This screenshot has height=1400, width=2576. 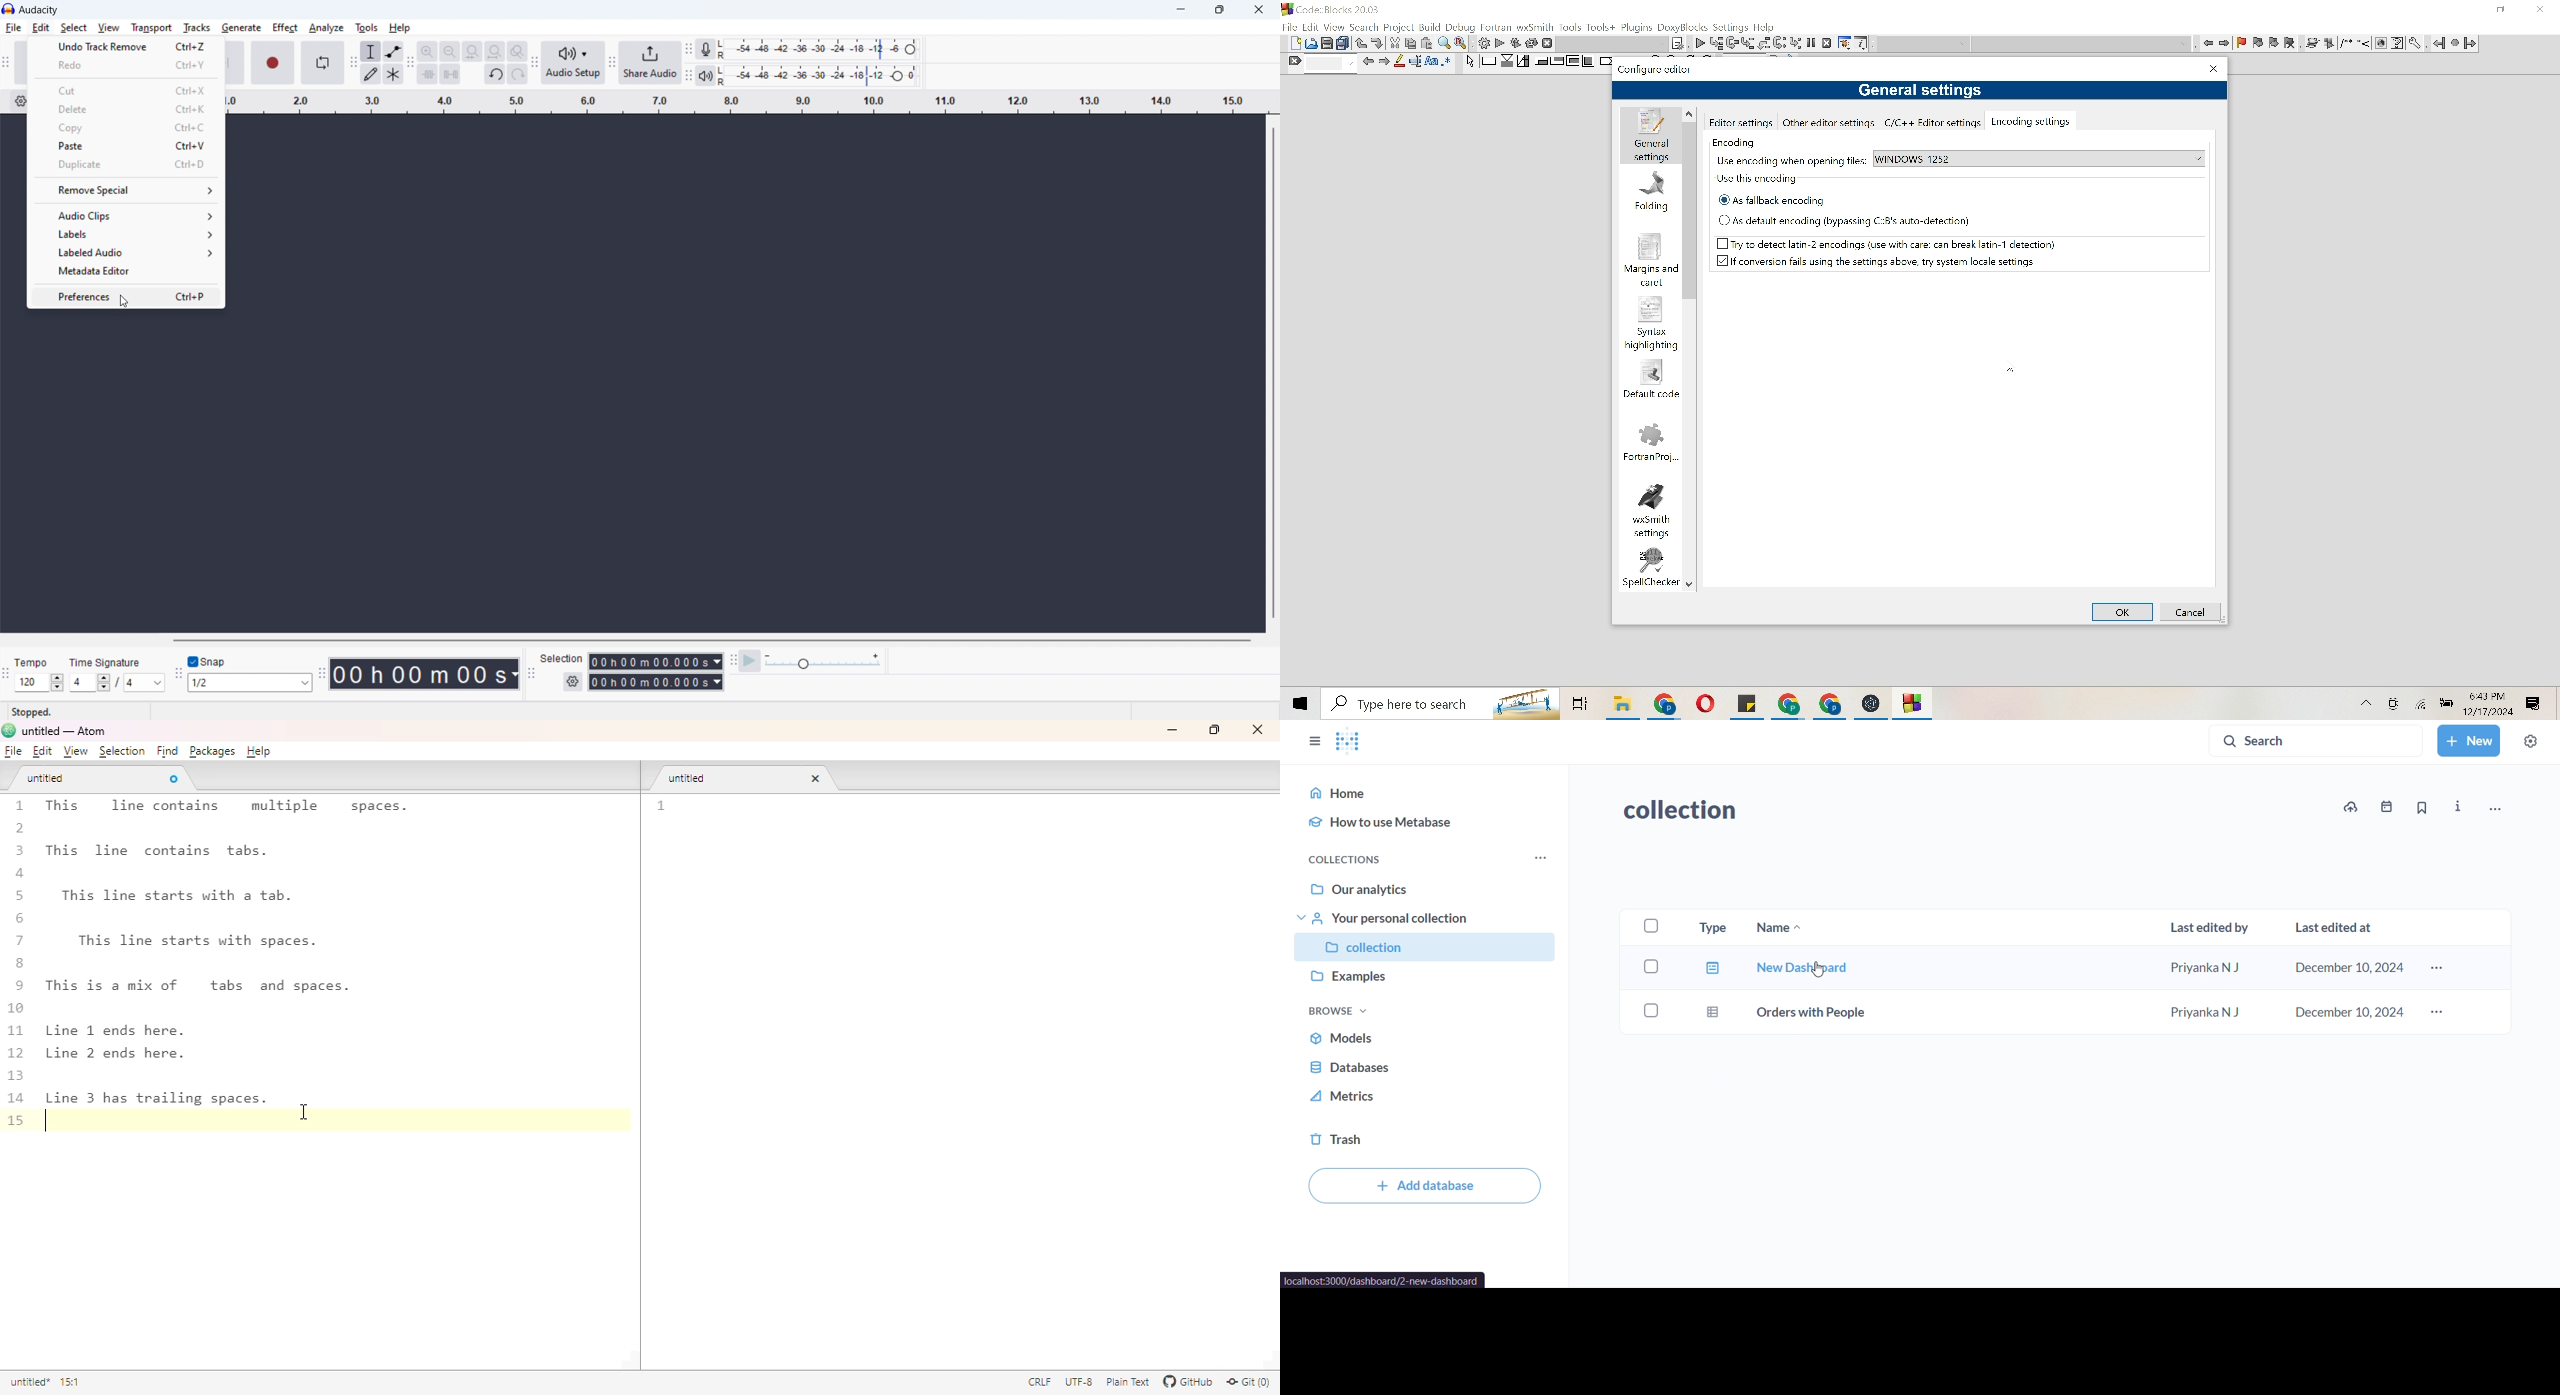 What do you see at coordinates (57, 683) in the screenshot?
I see `Increase/Decrease Tempo` at bounding box center [57, 683].